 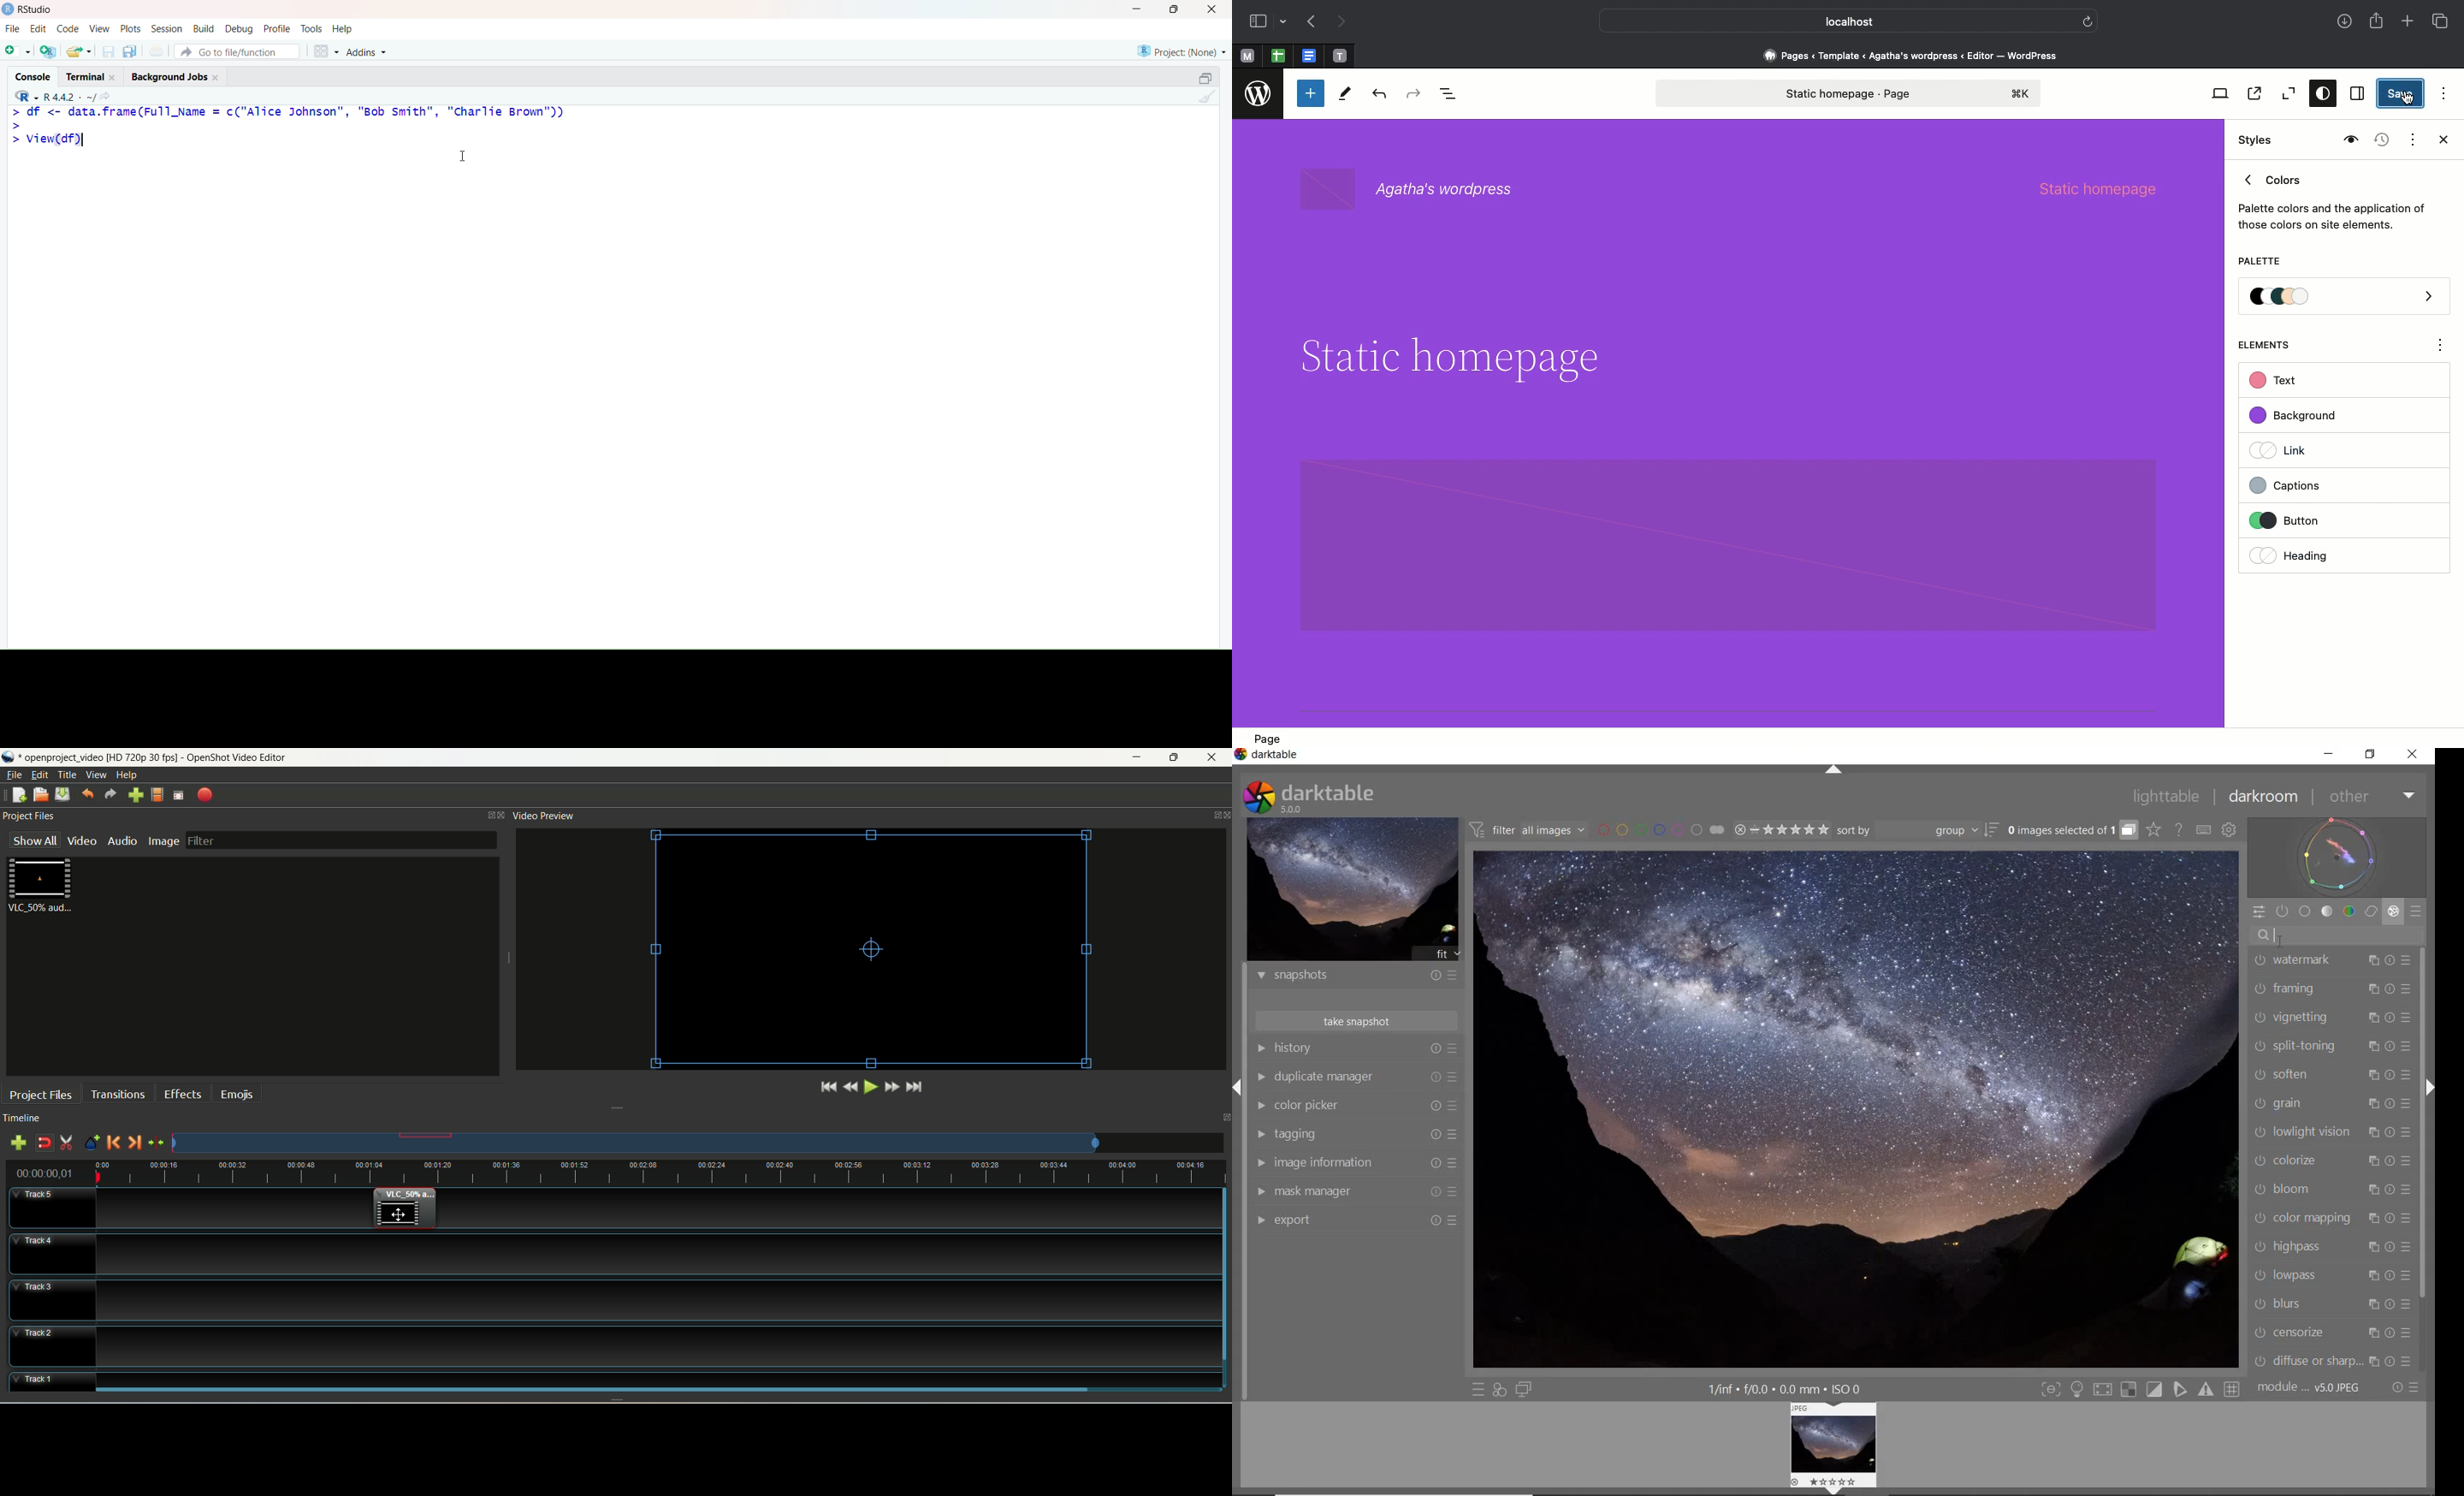 I want to click on Project (None), so click(x=1181, y=47).